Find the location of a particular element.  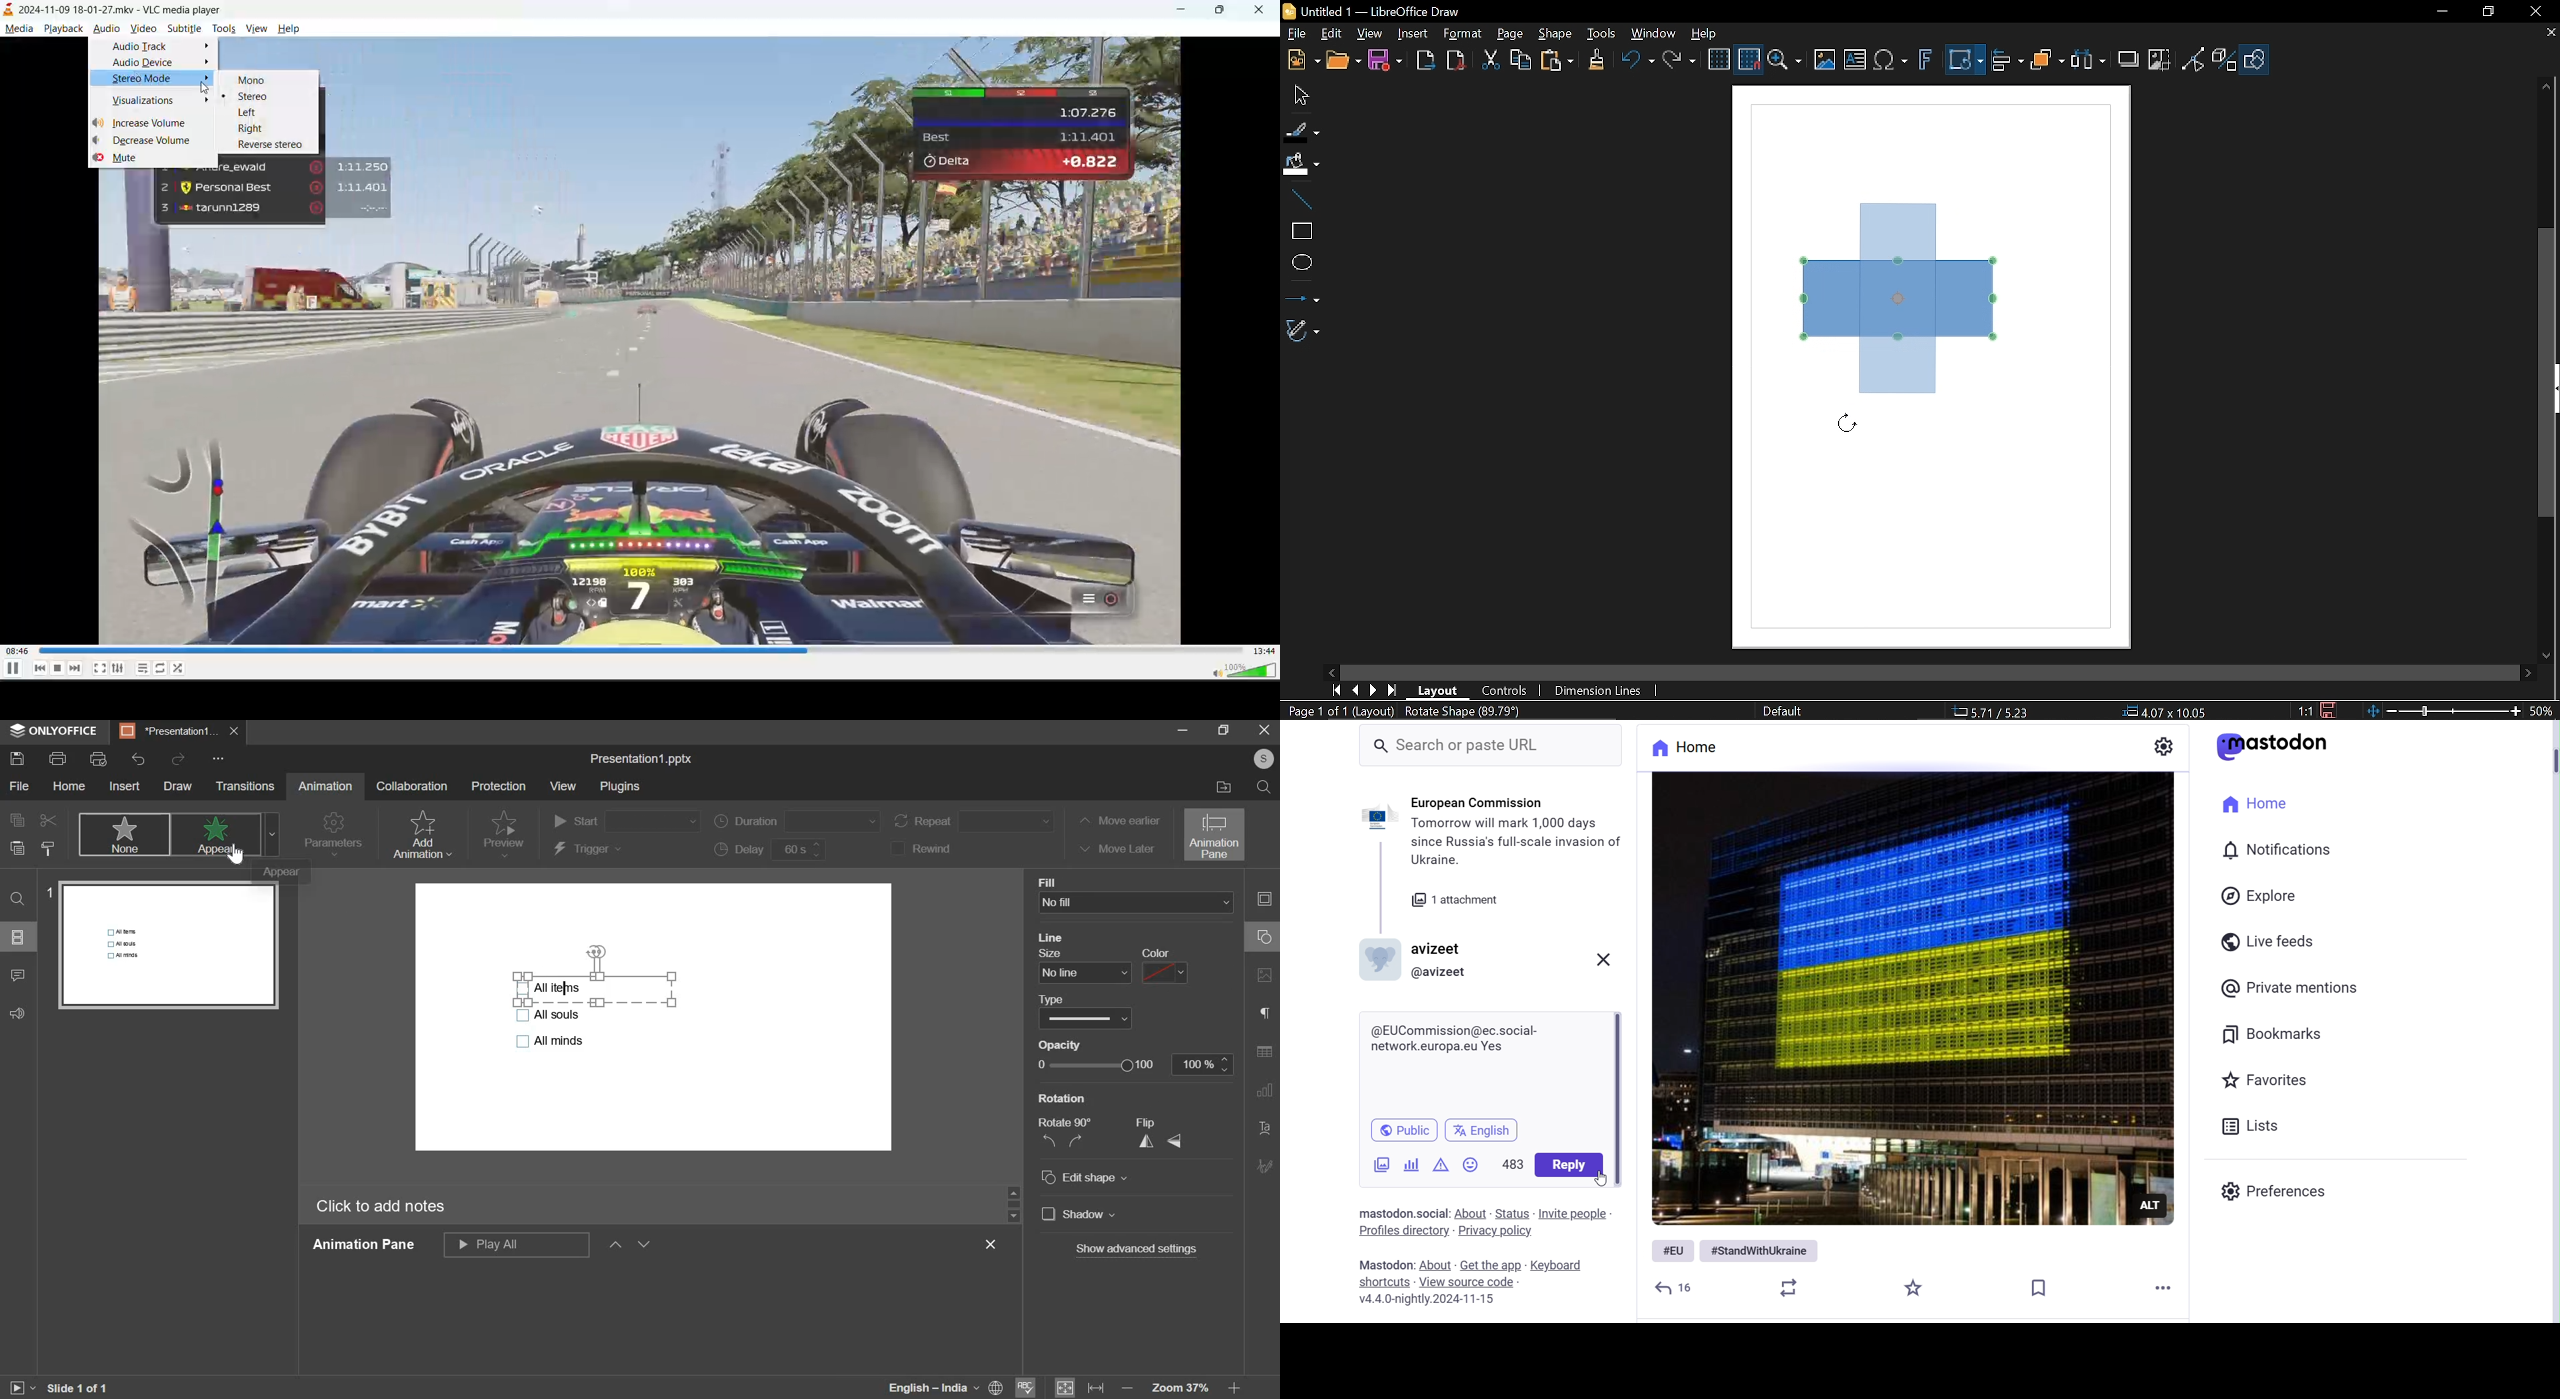

close is located at coordinates (1265, 9).